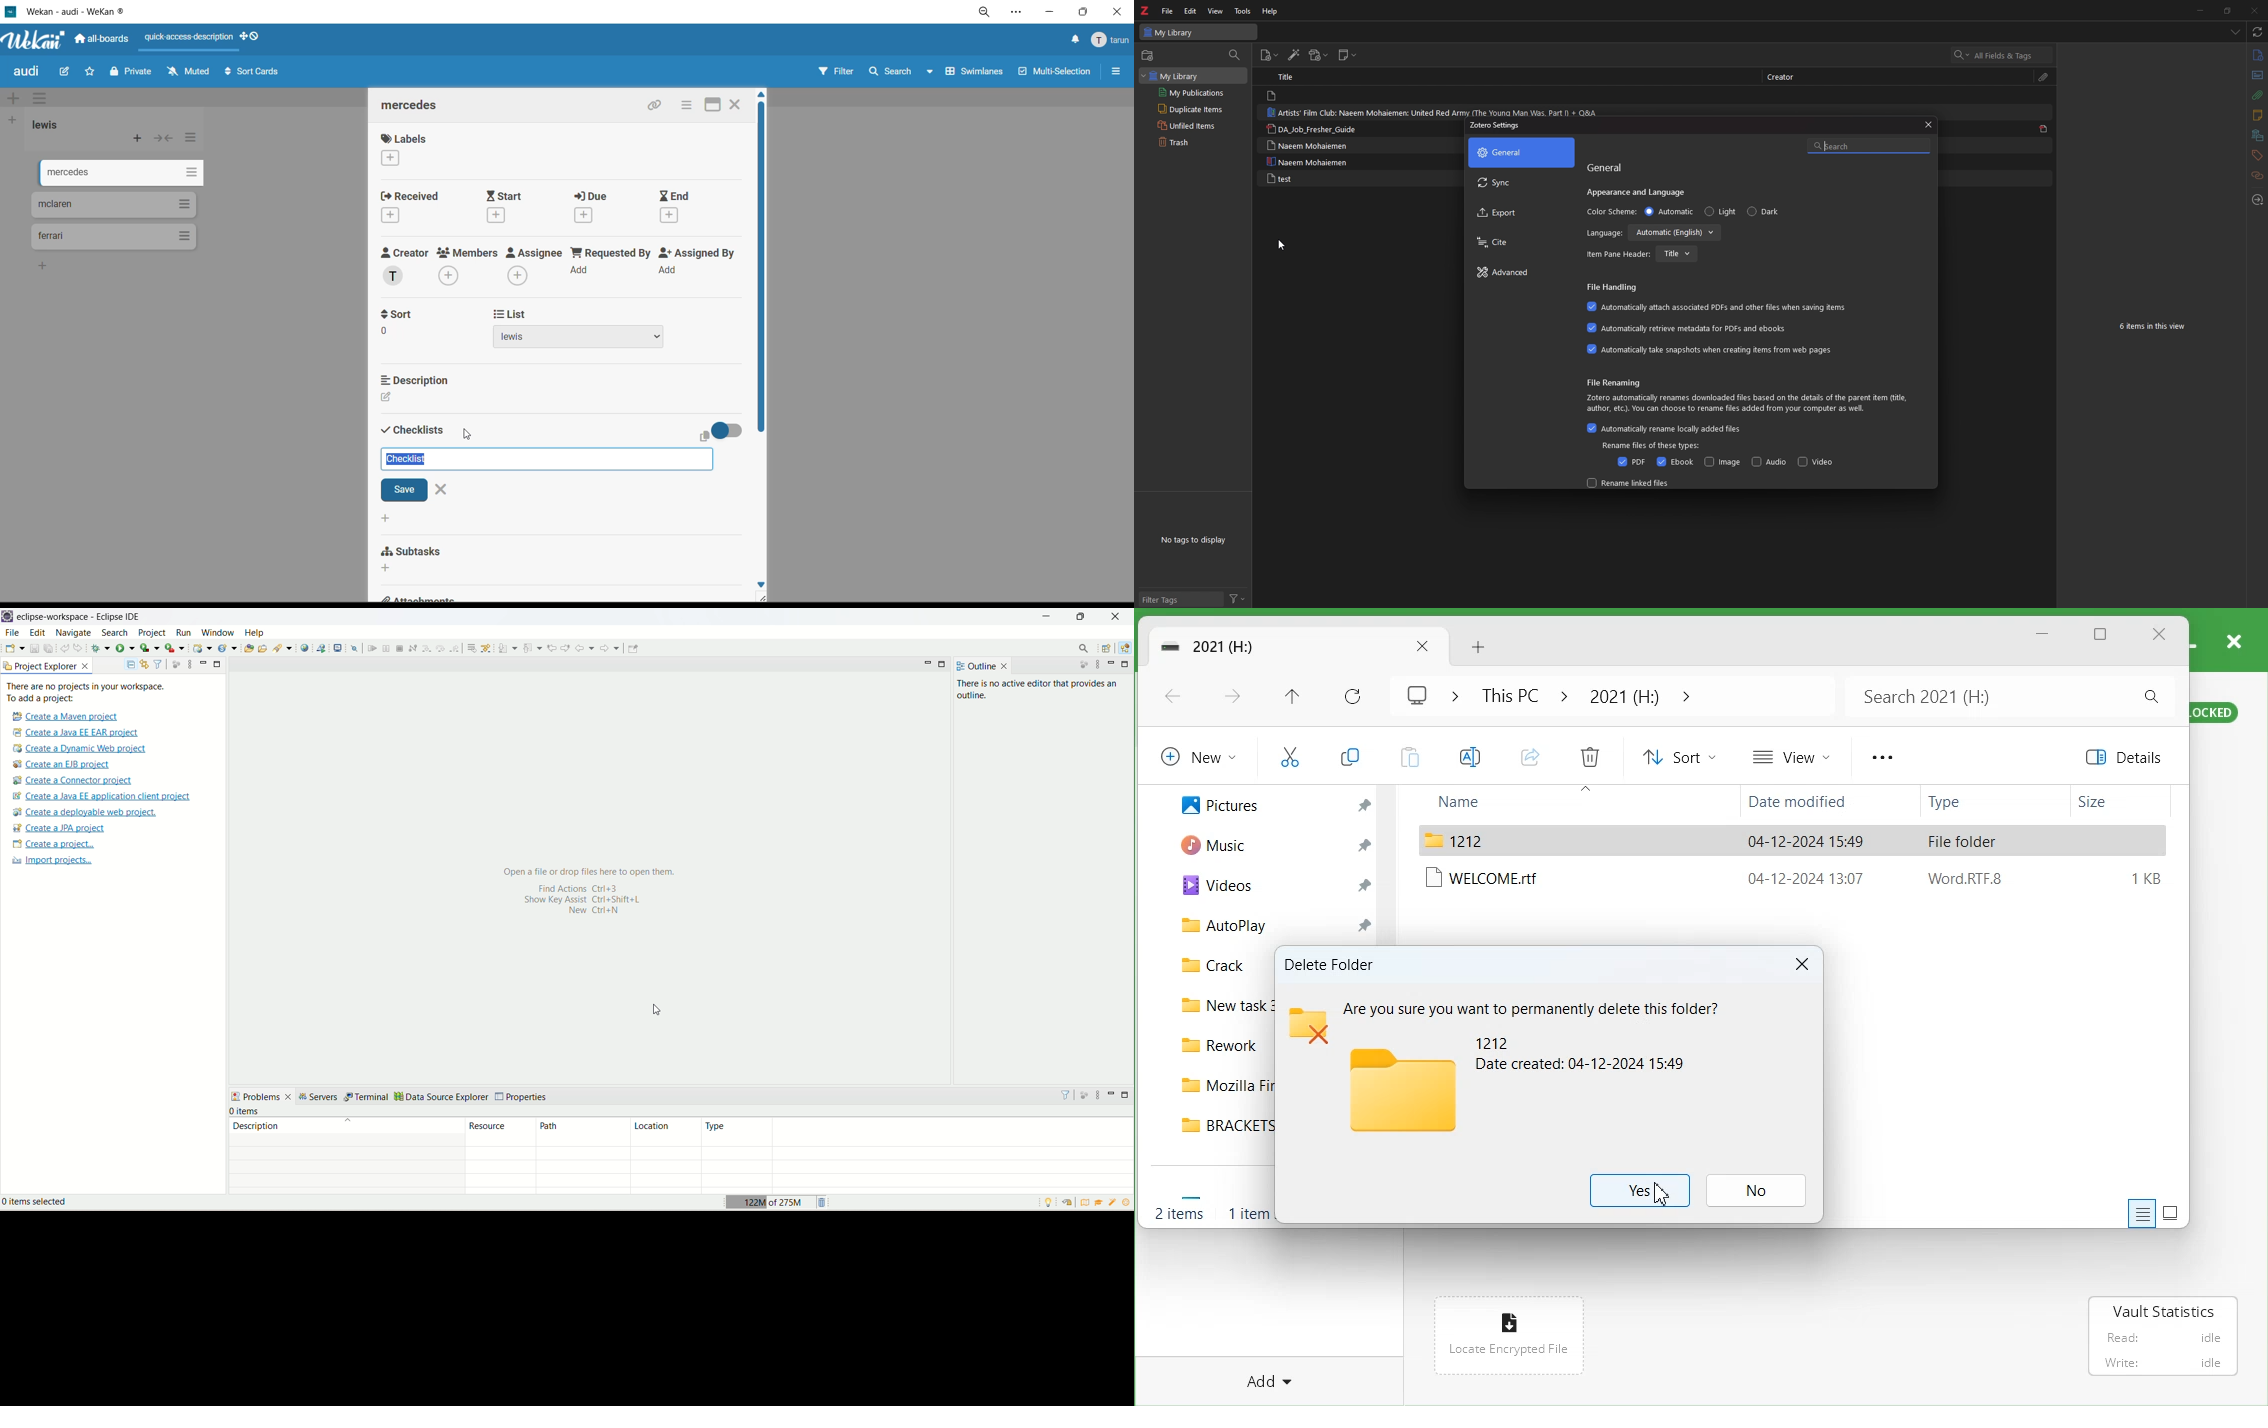  I want to click on outline, so click(974, 666).